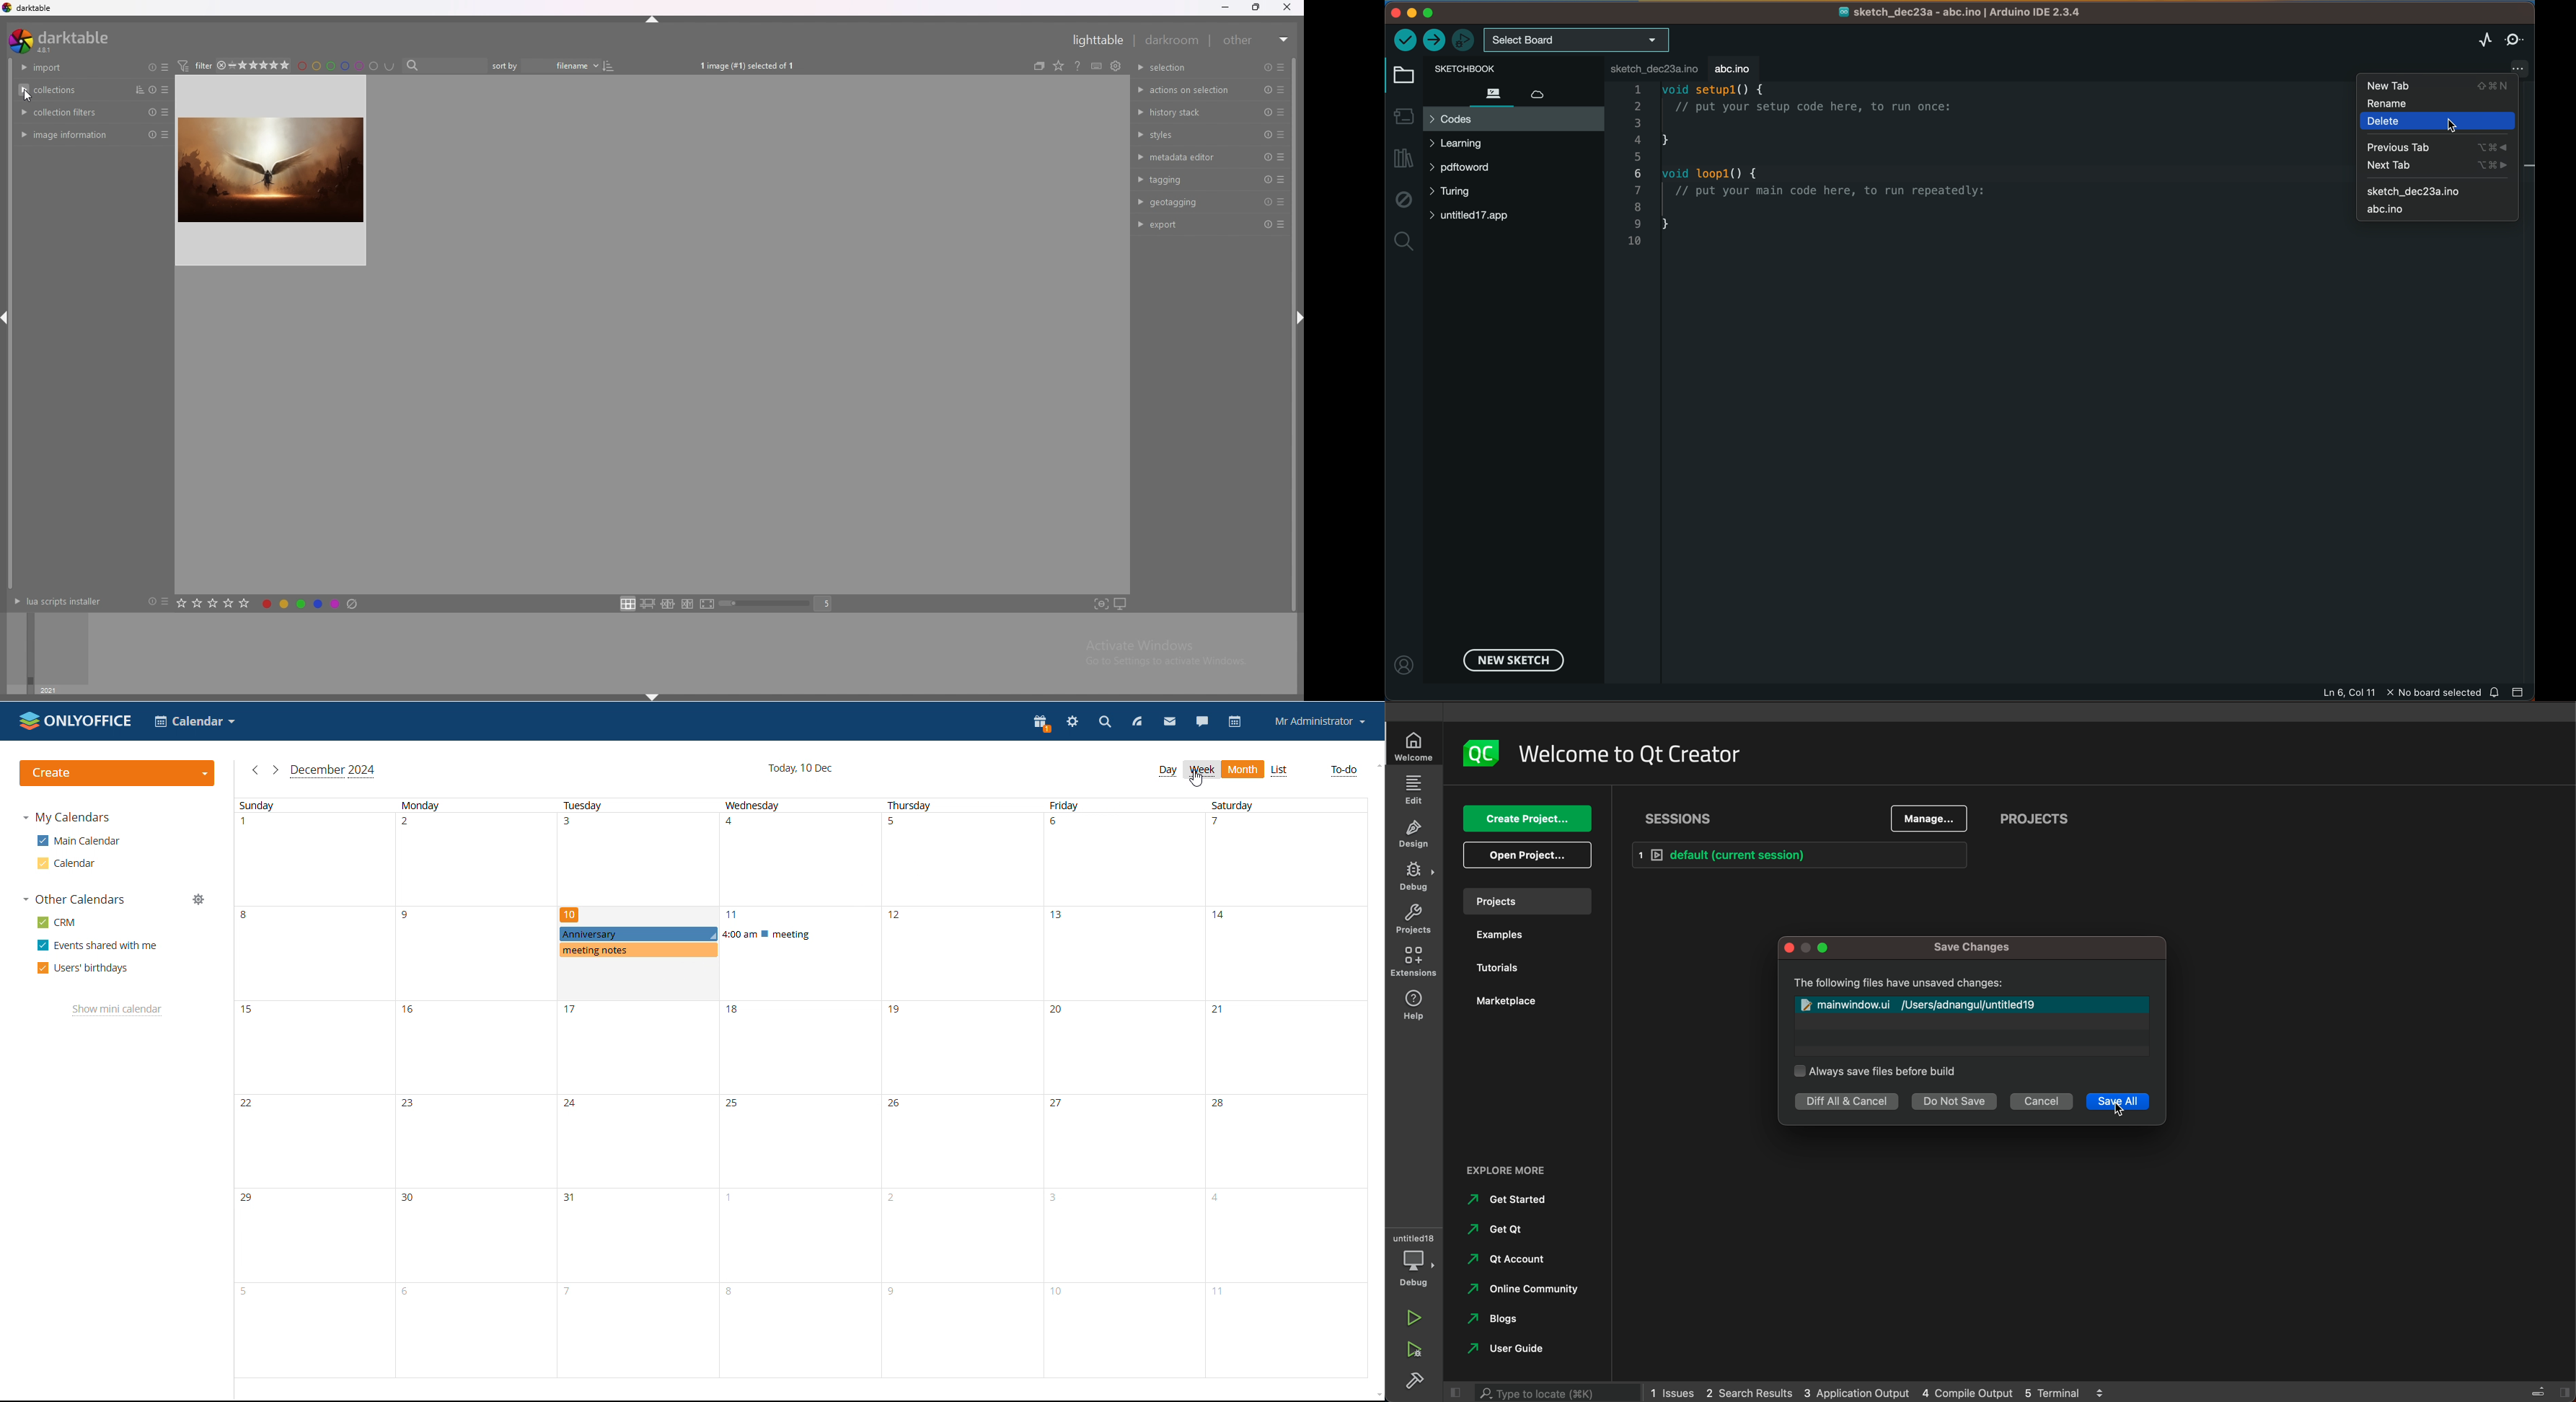 Image resolution: width=2576 pixels, height=1428 pixels. Describe the element at coordinates (62, 41) in the screenshot. I see `darktable` at that location.